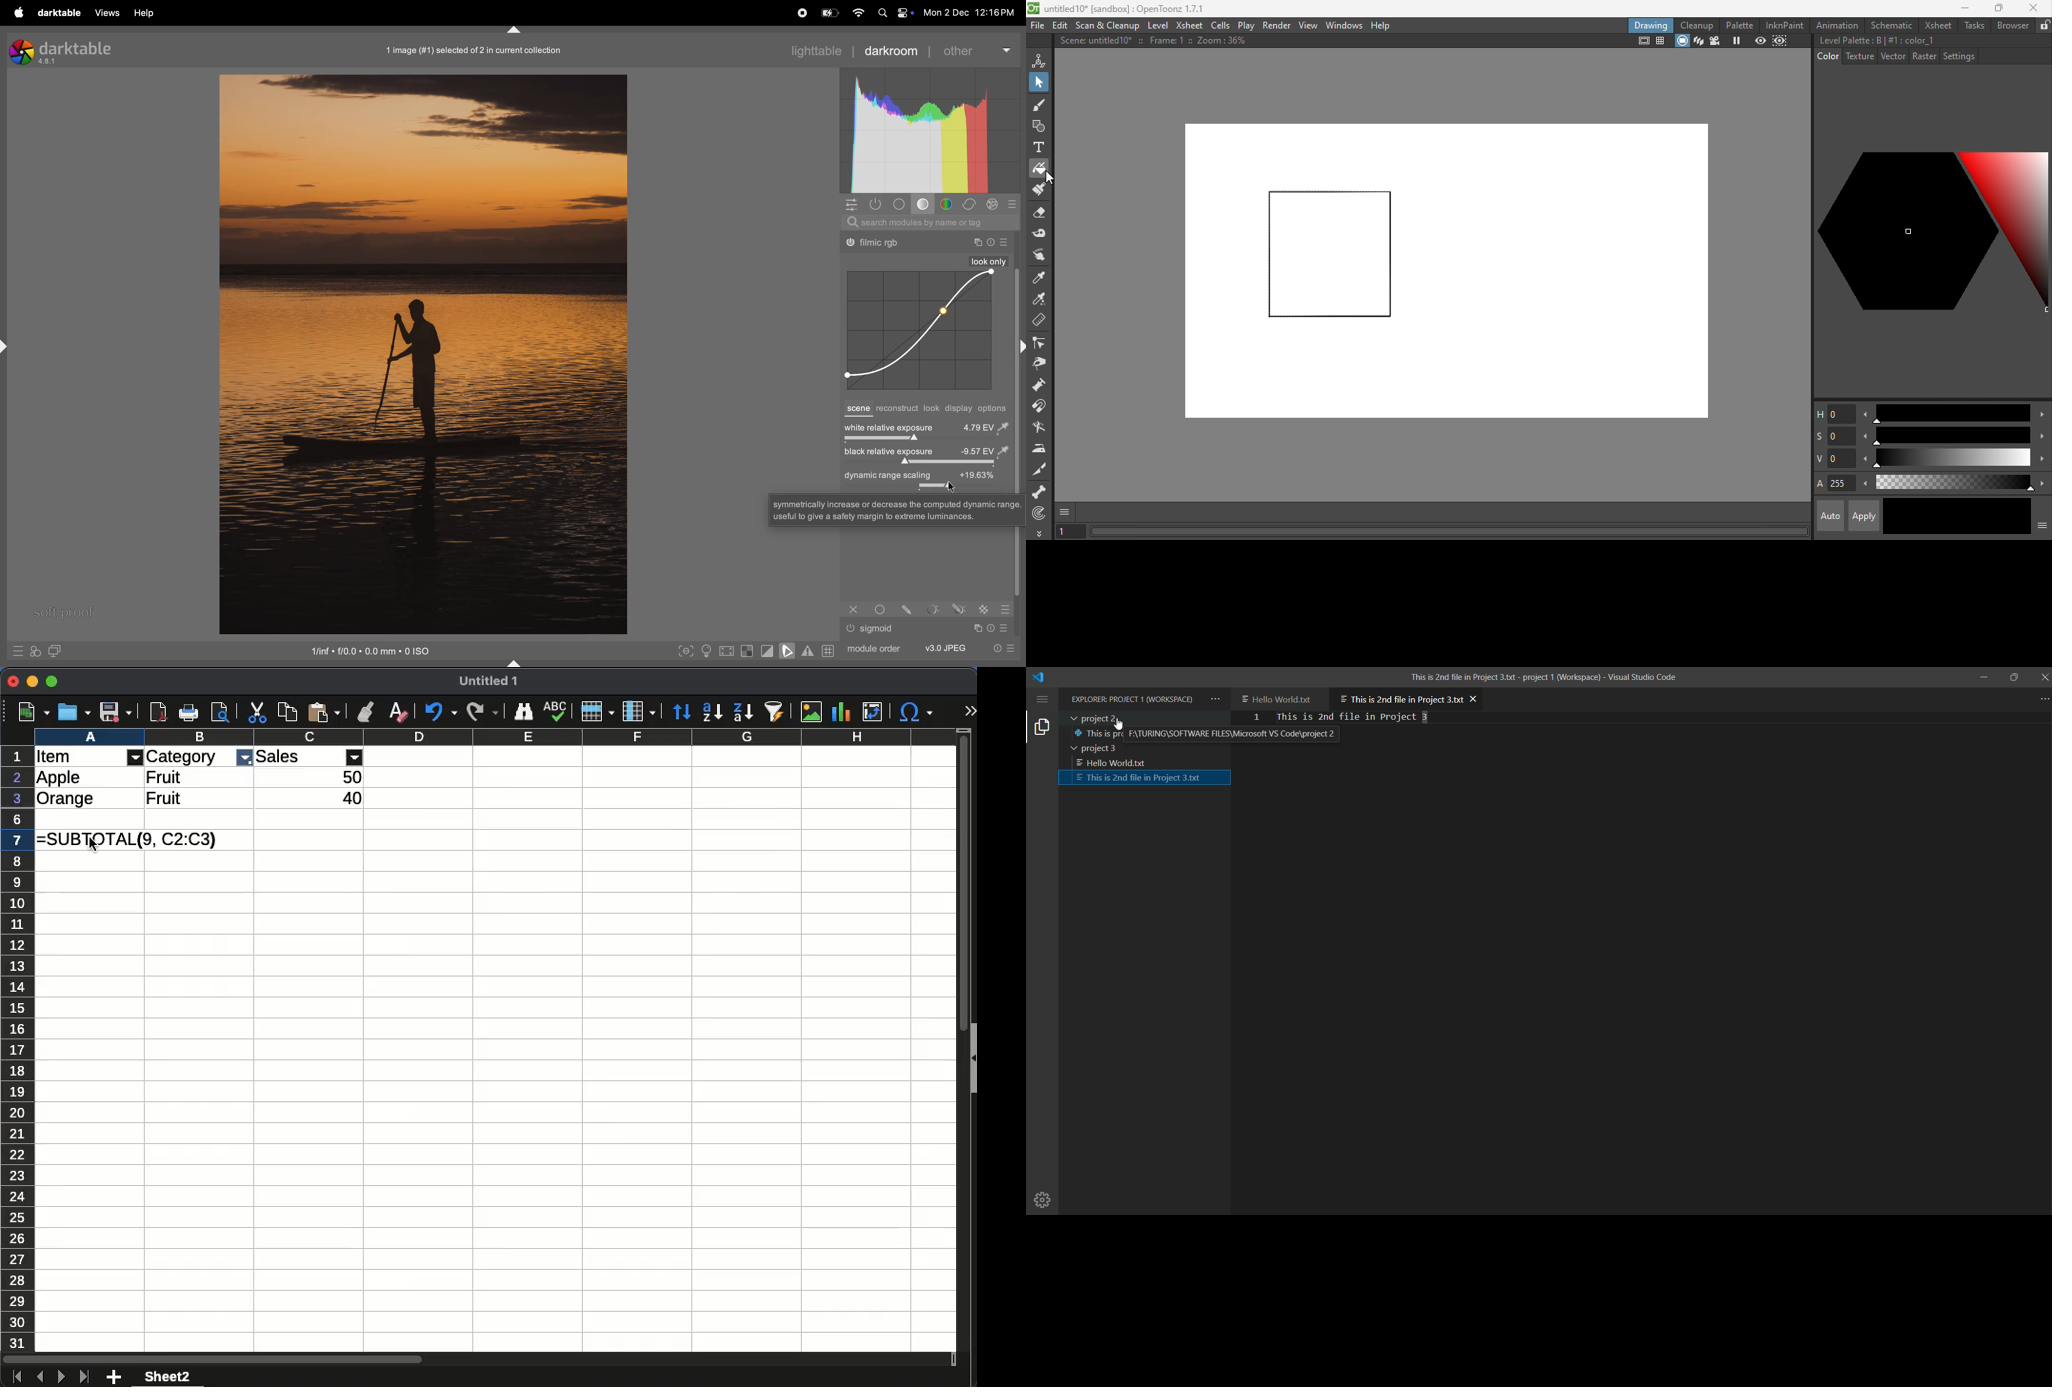 This screenshot has height=1400, width=2072. I want to click on Item, so click(53, 757).